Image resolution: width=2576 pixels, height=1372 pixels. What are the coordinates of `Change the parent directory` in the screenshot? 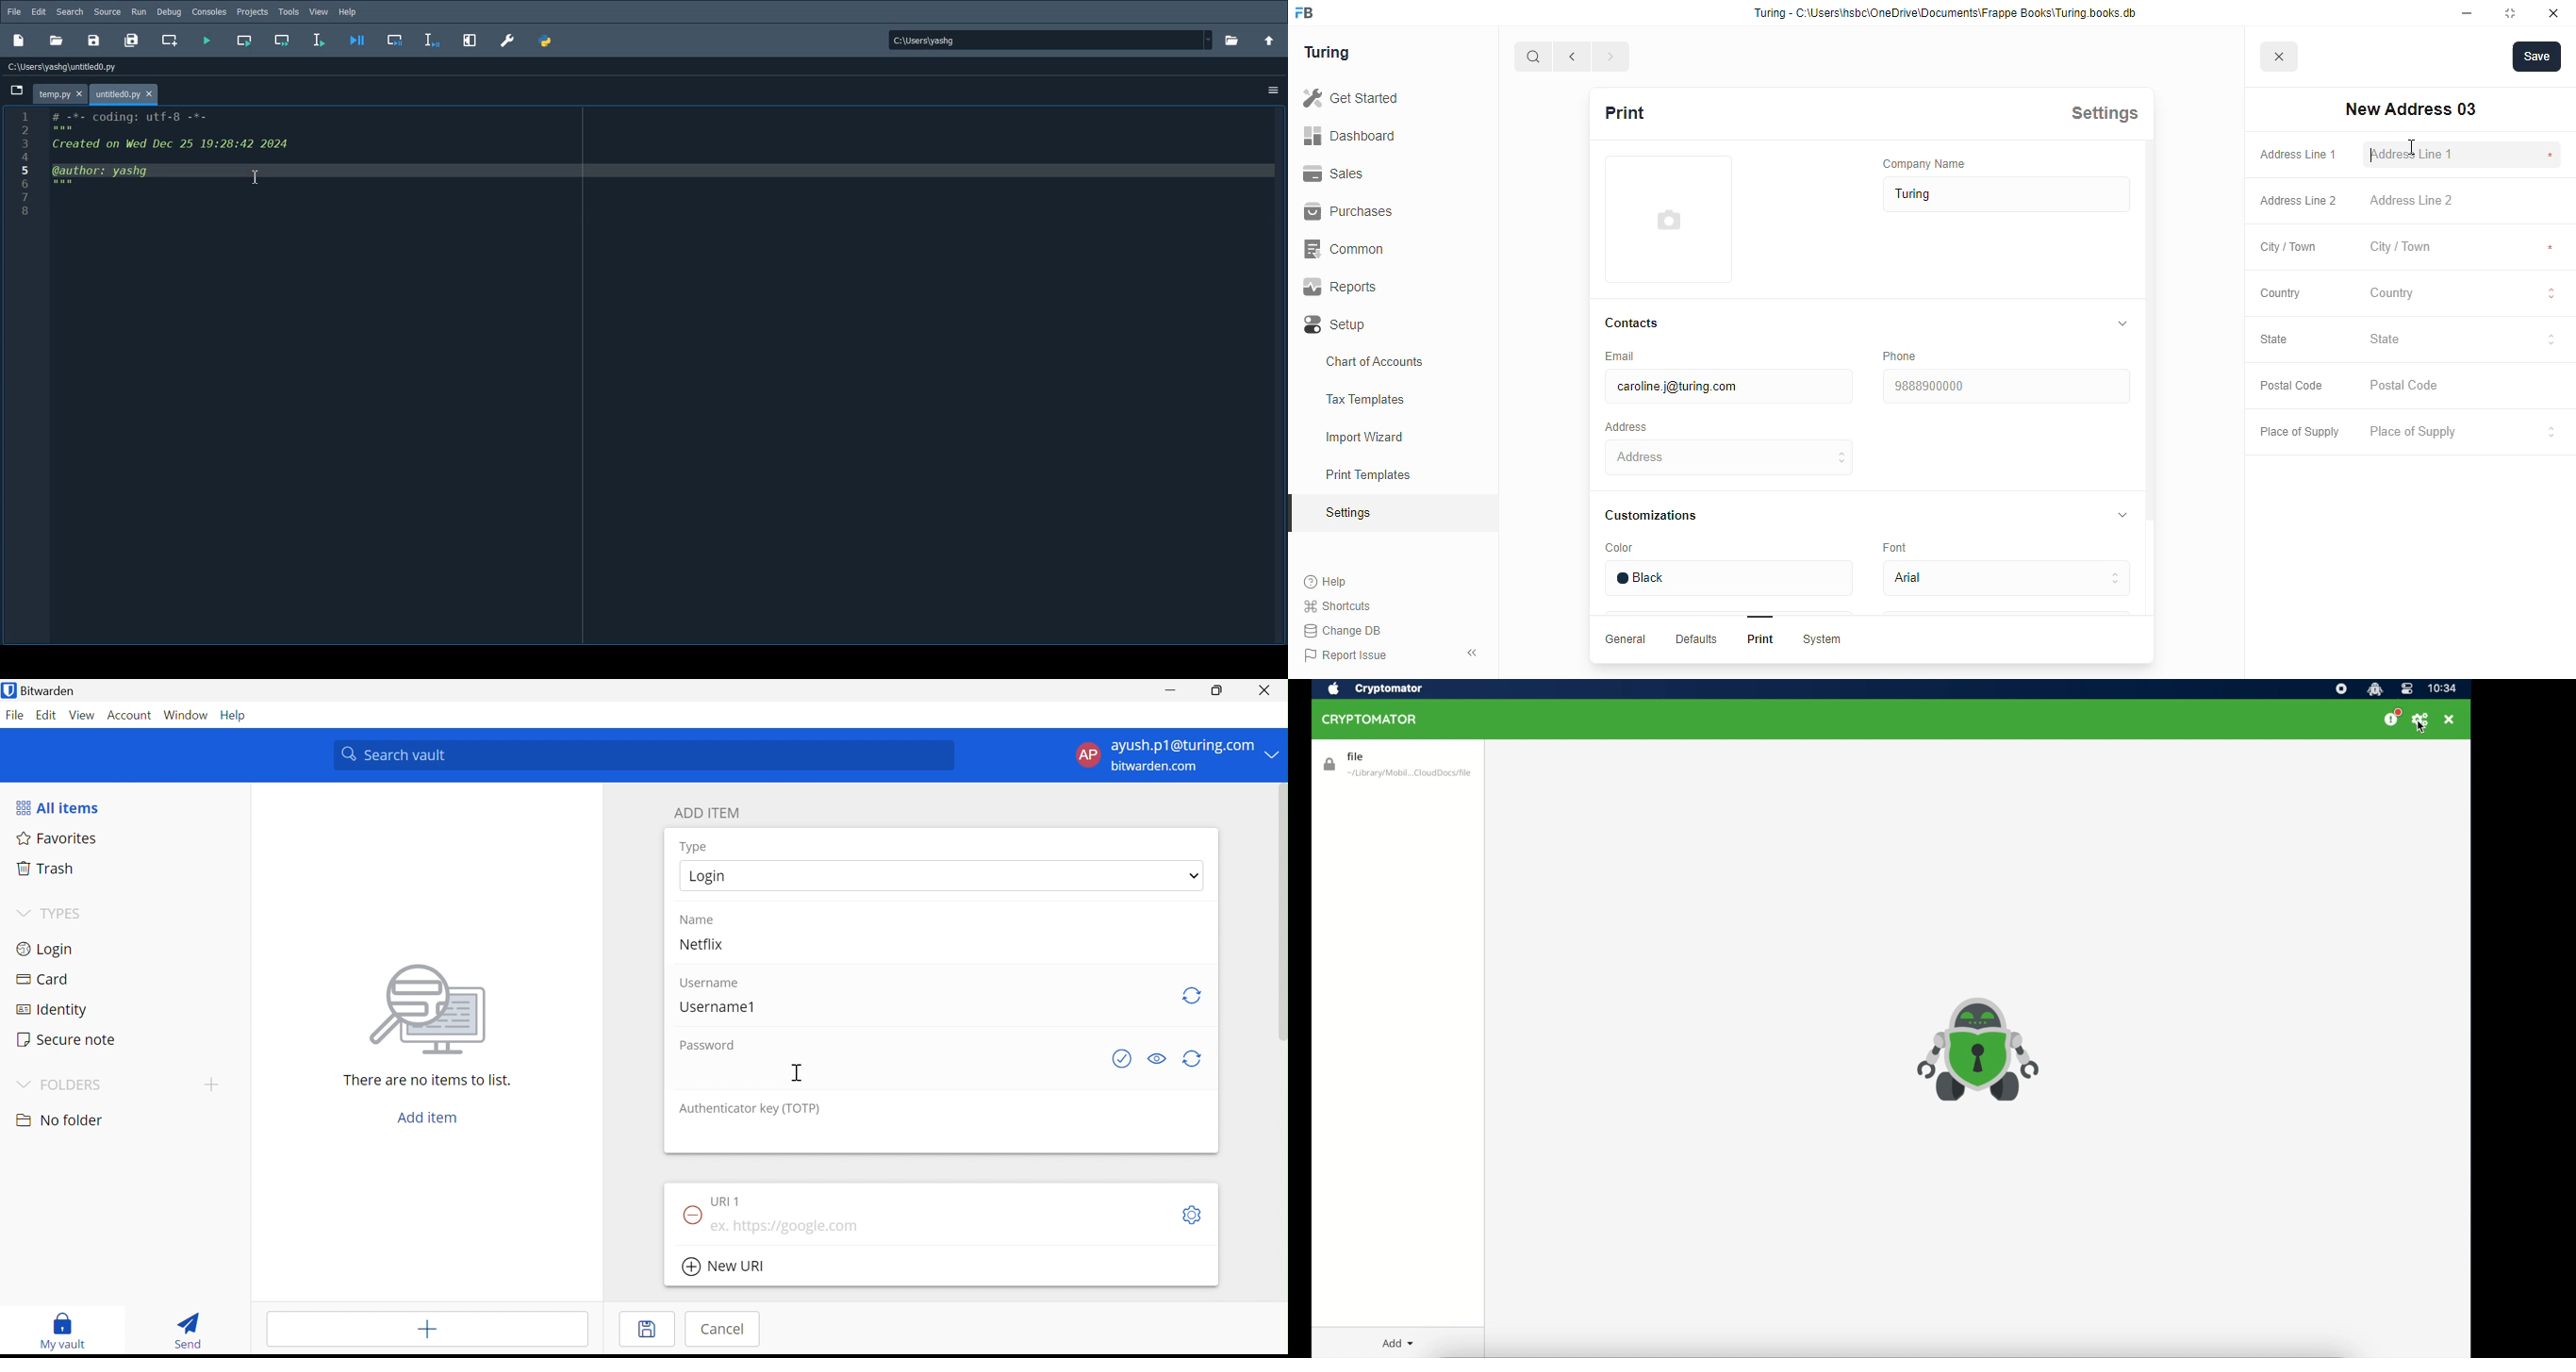 It's located at (1271, 39).